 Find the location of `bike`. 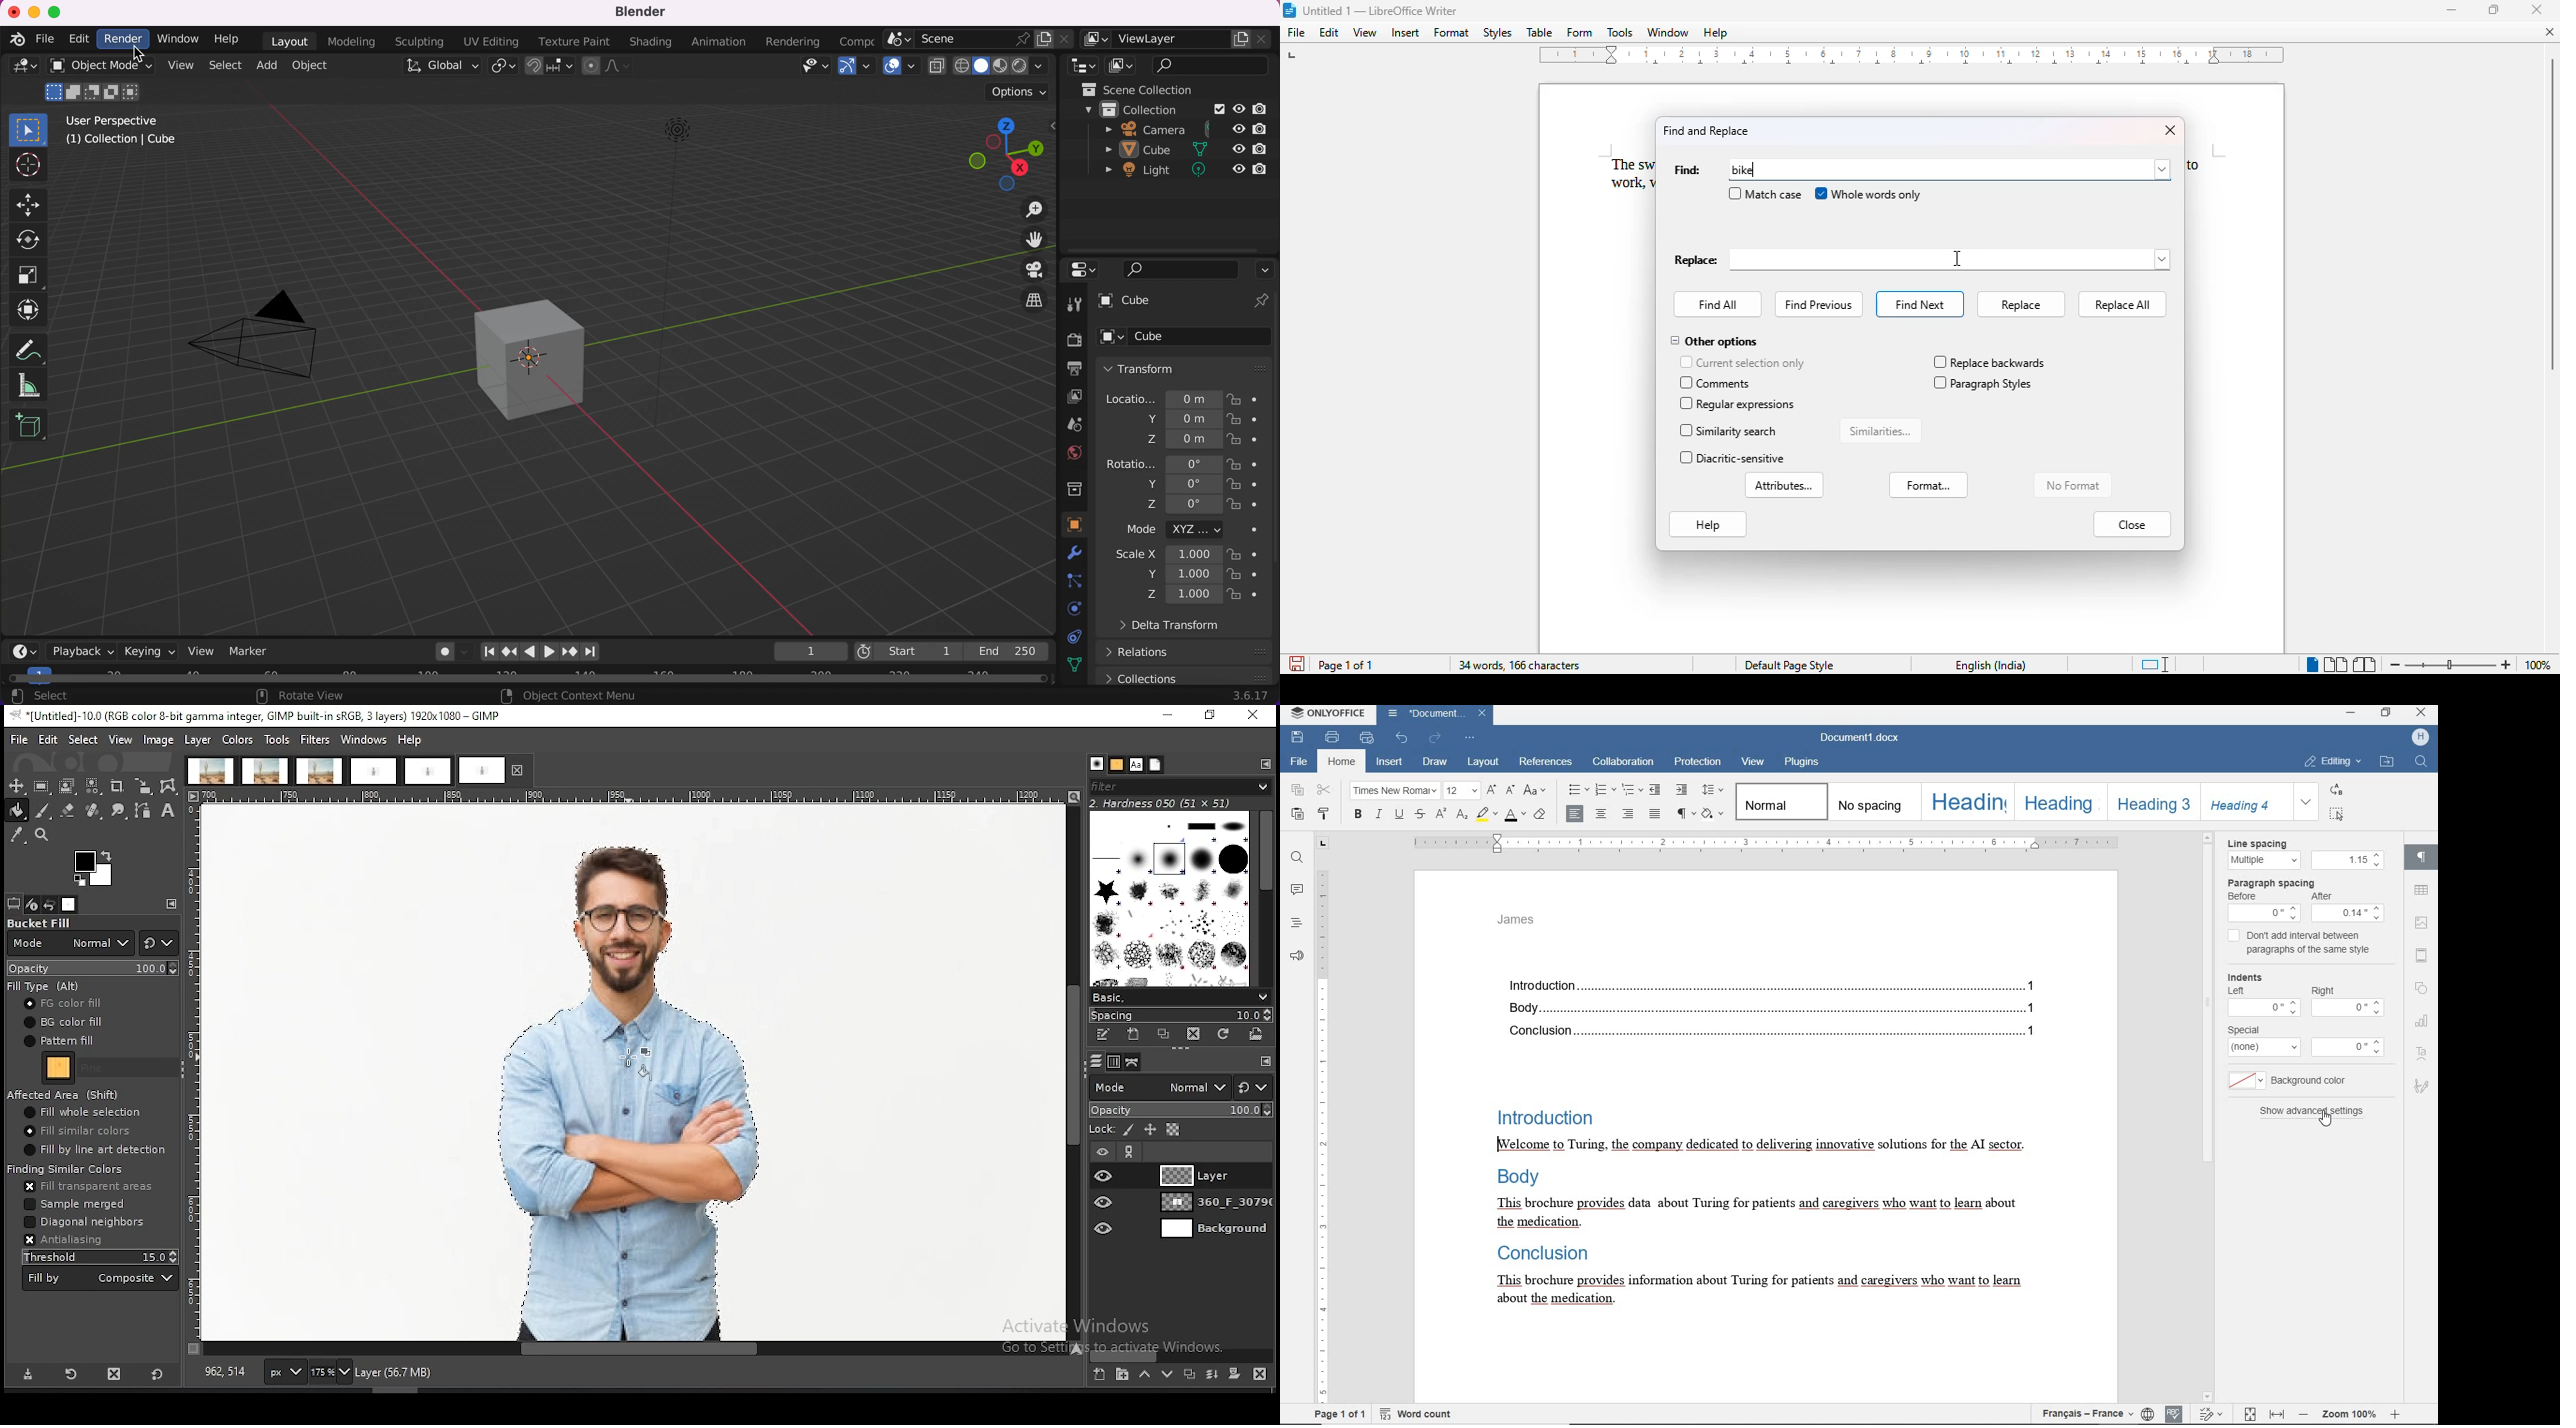

bike is located at coordinates (1746, 171).